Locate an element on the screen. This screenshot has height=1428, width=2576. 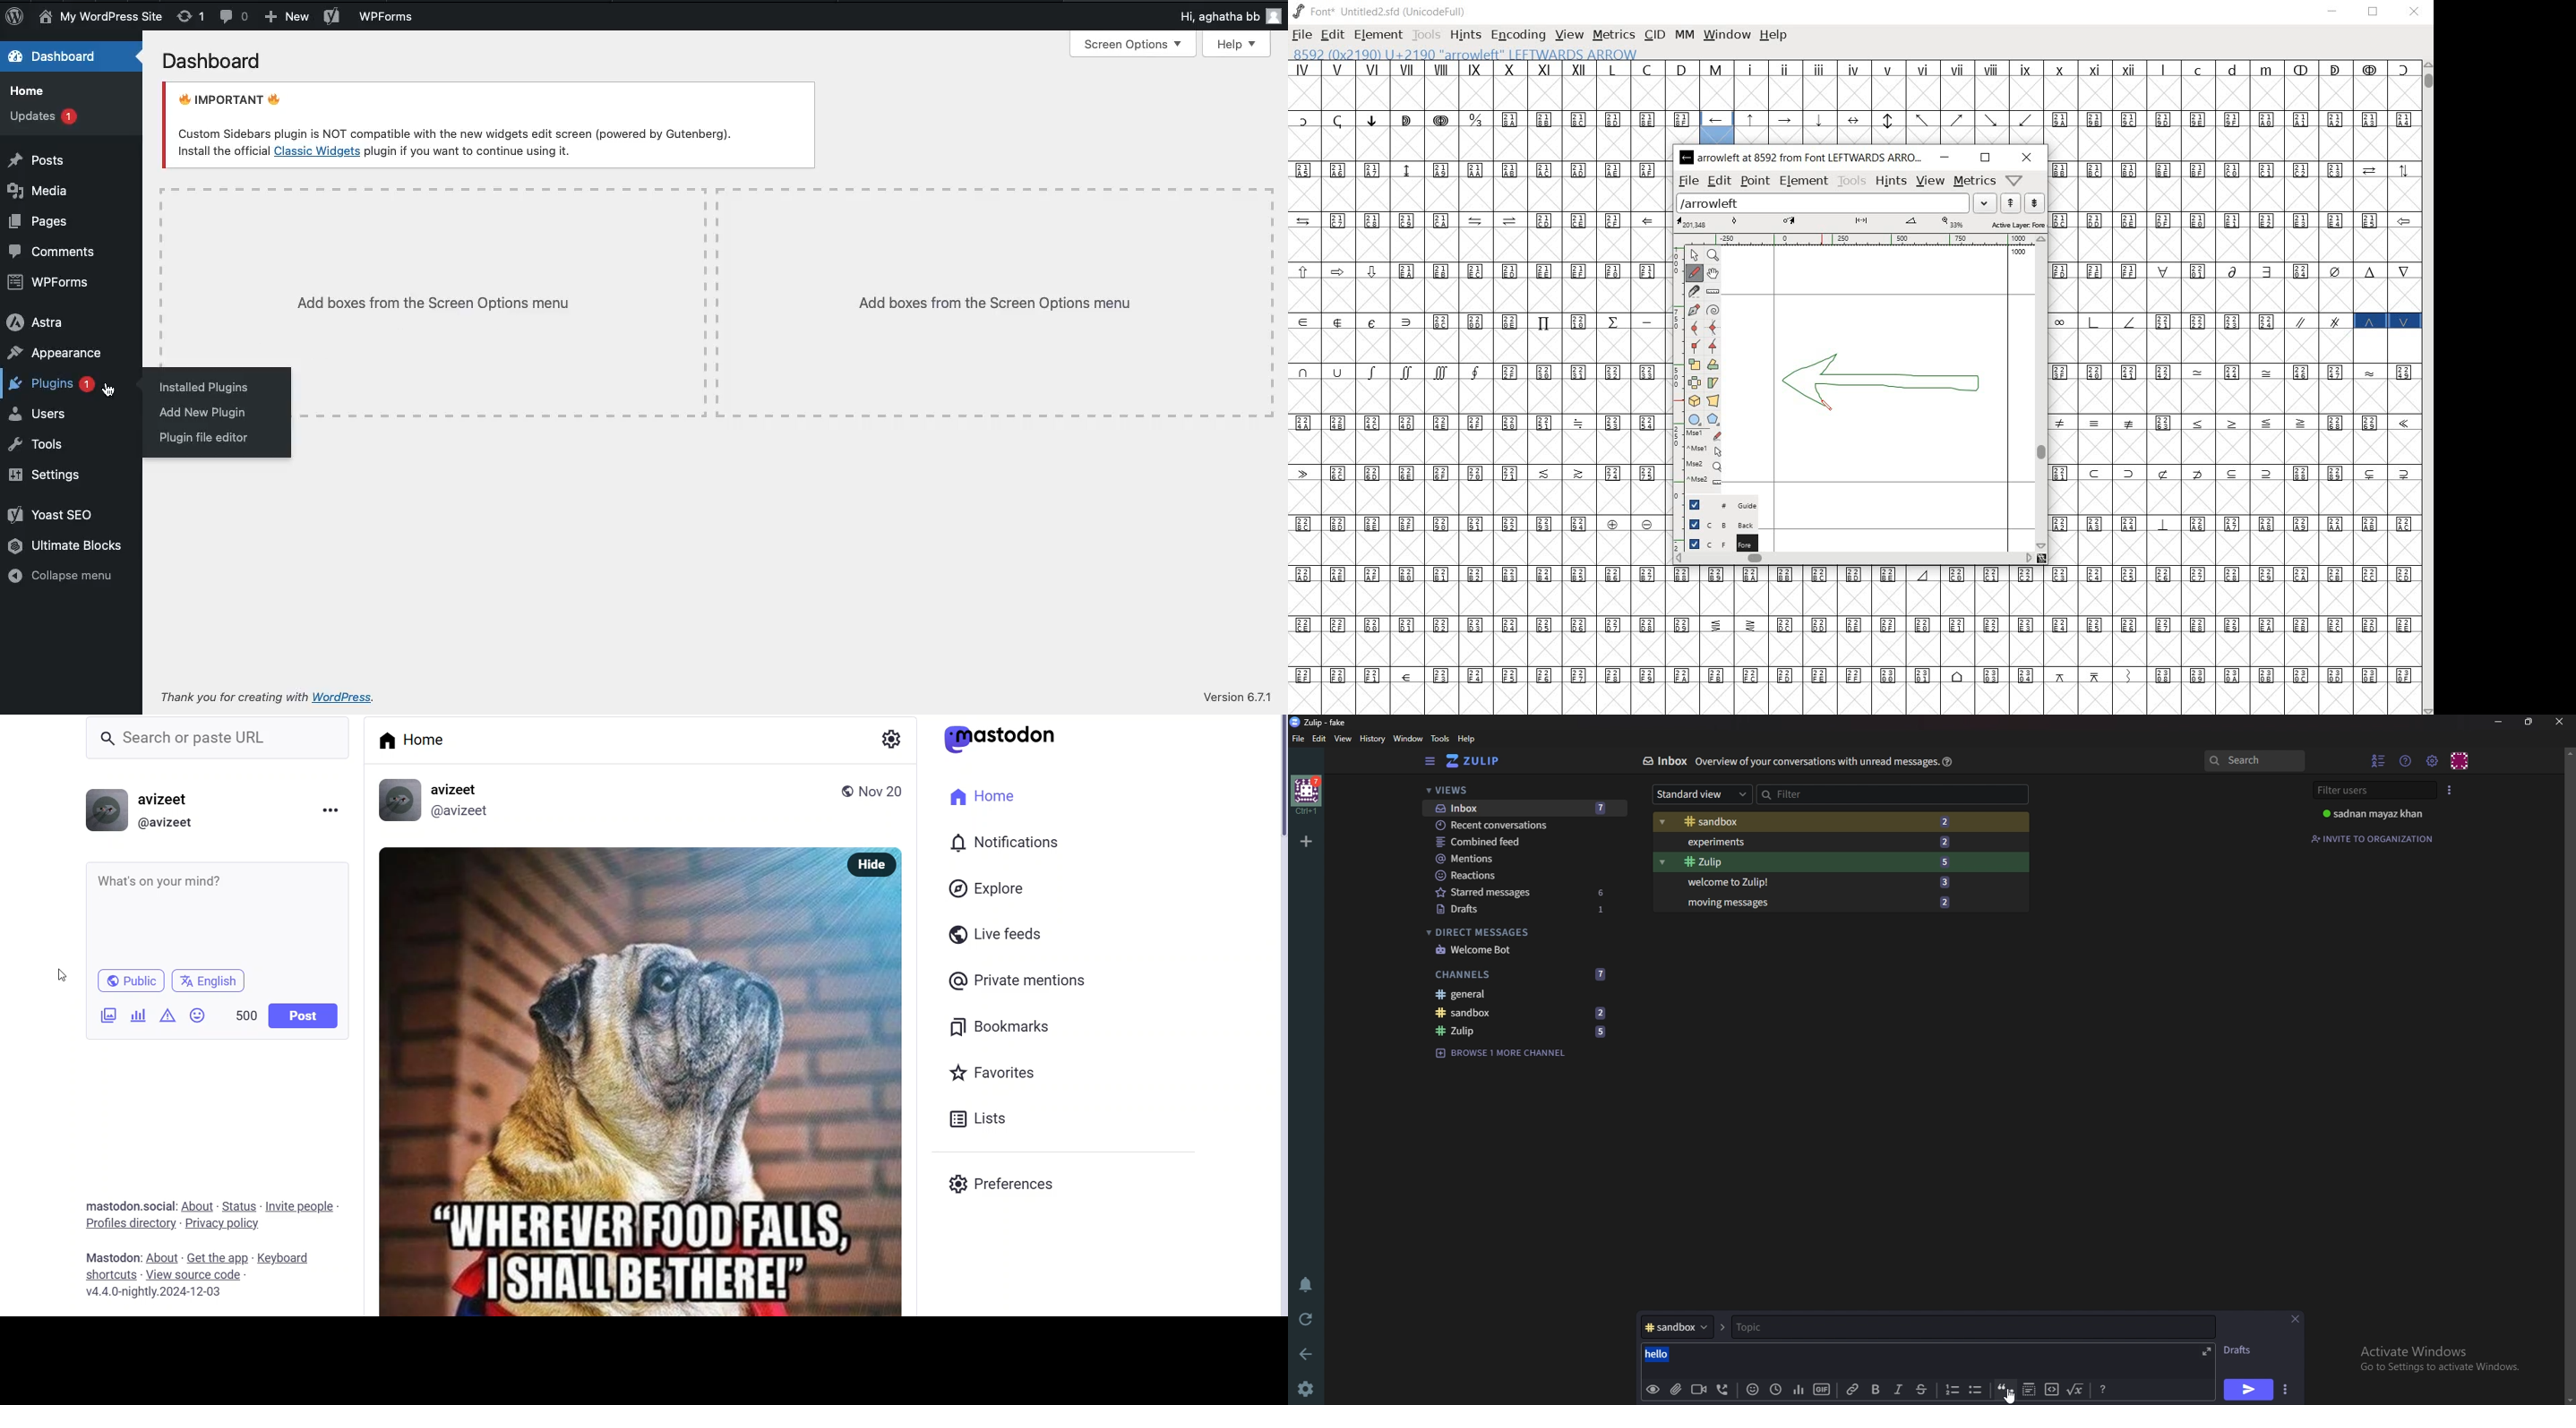
logo is located at coordinates (1005, 739).